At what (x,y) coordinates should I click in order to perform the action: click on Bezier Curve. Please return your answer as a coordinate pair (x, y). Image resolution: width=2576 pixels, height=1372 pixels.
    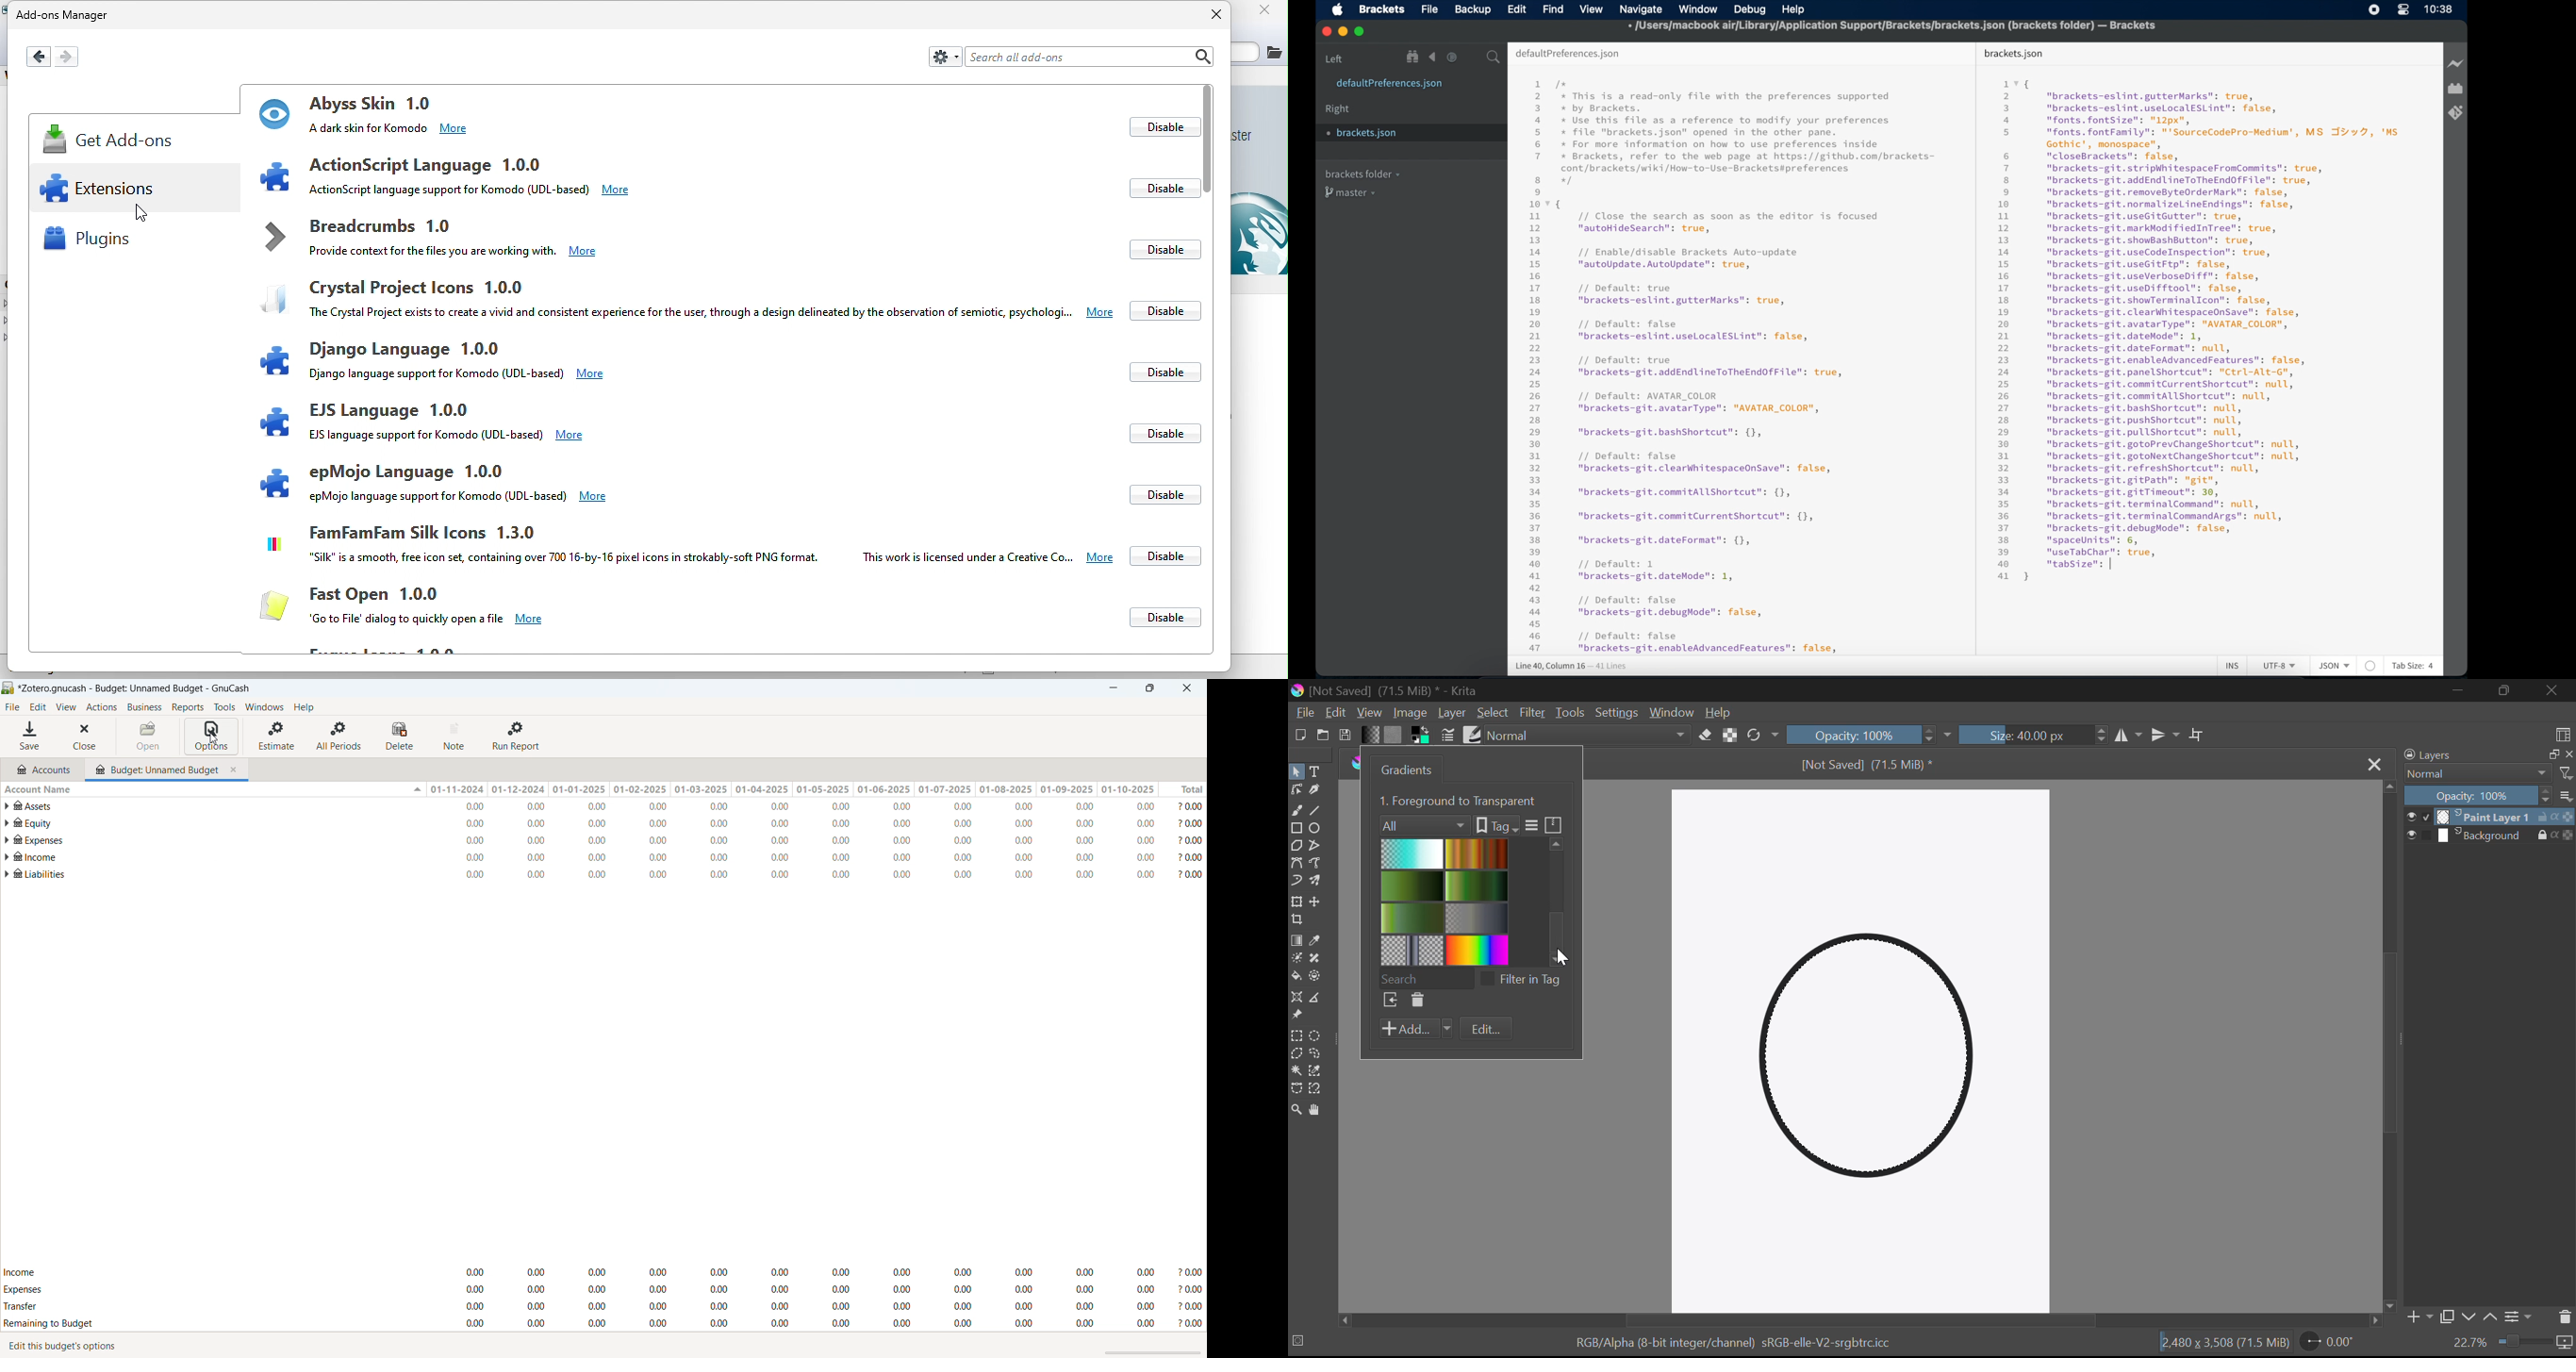
    Looking at the image, I should click on (1297, 864).